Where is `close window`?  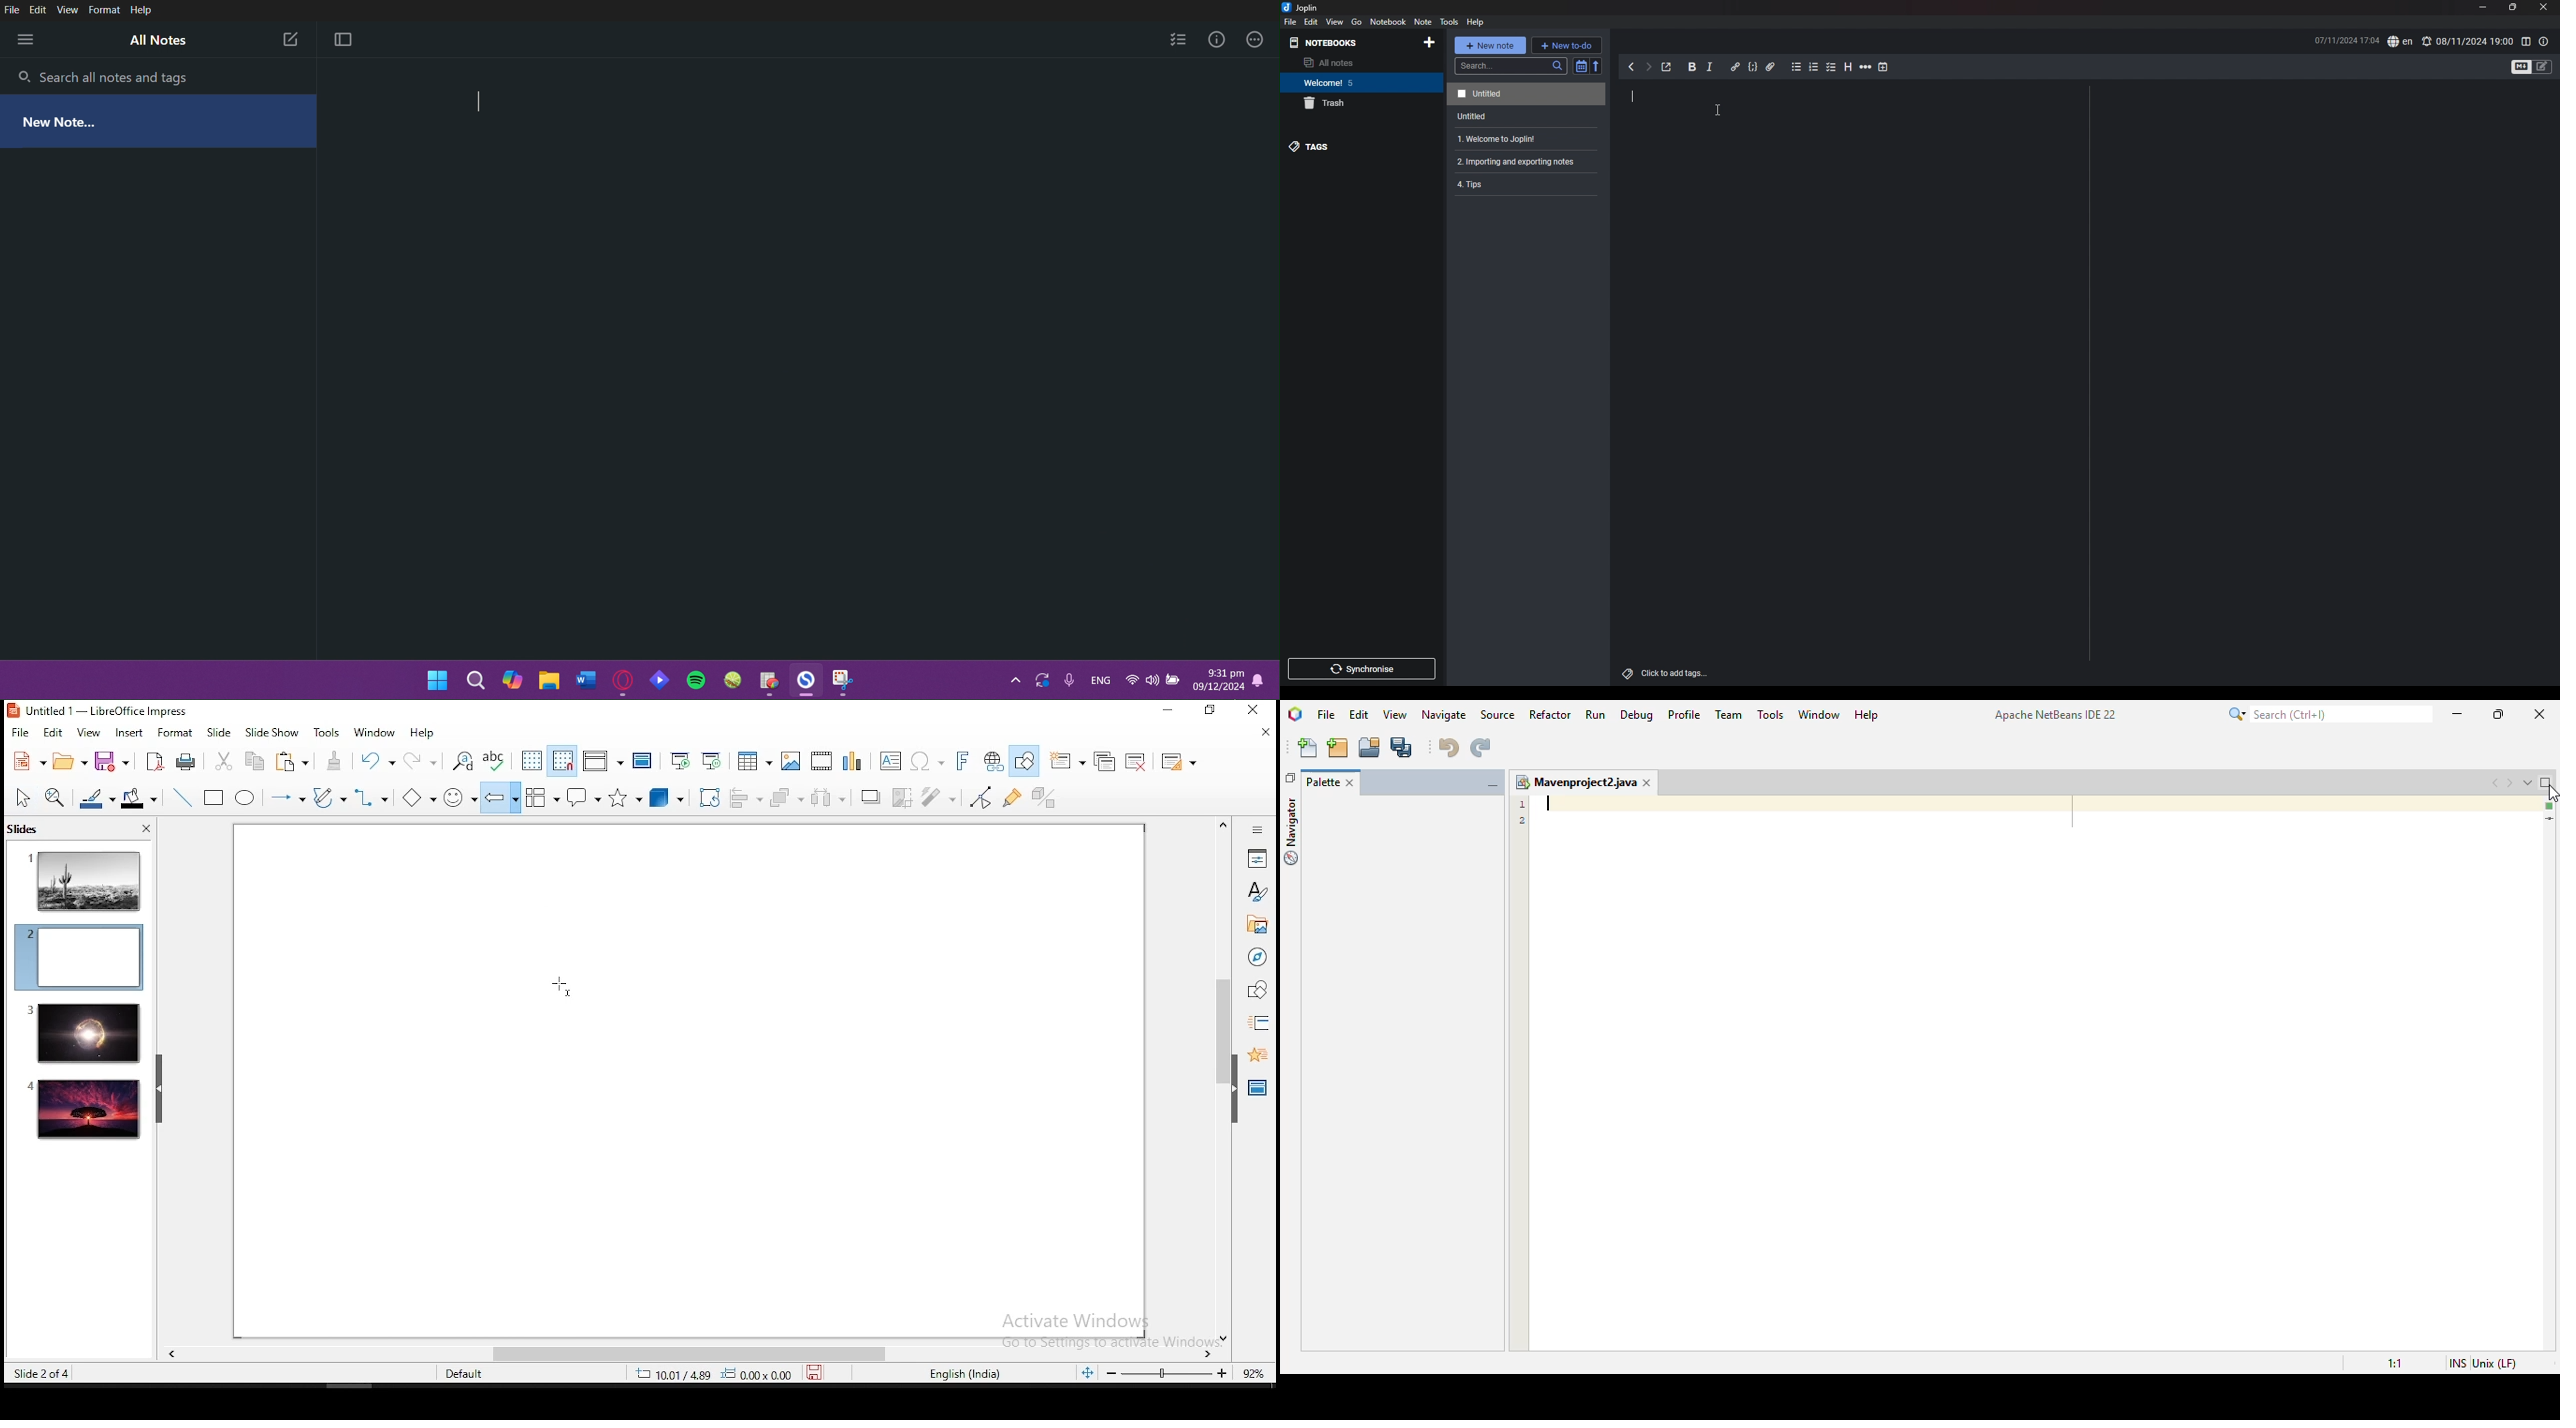
close window is located at coordinates (1348, 783).